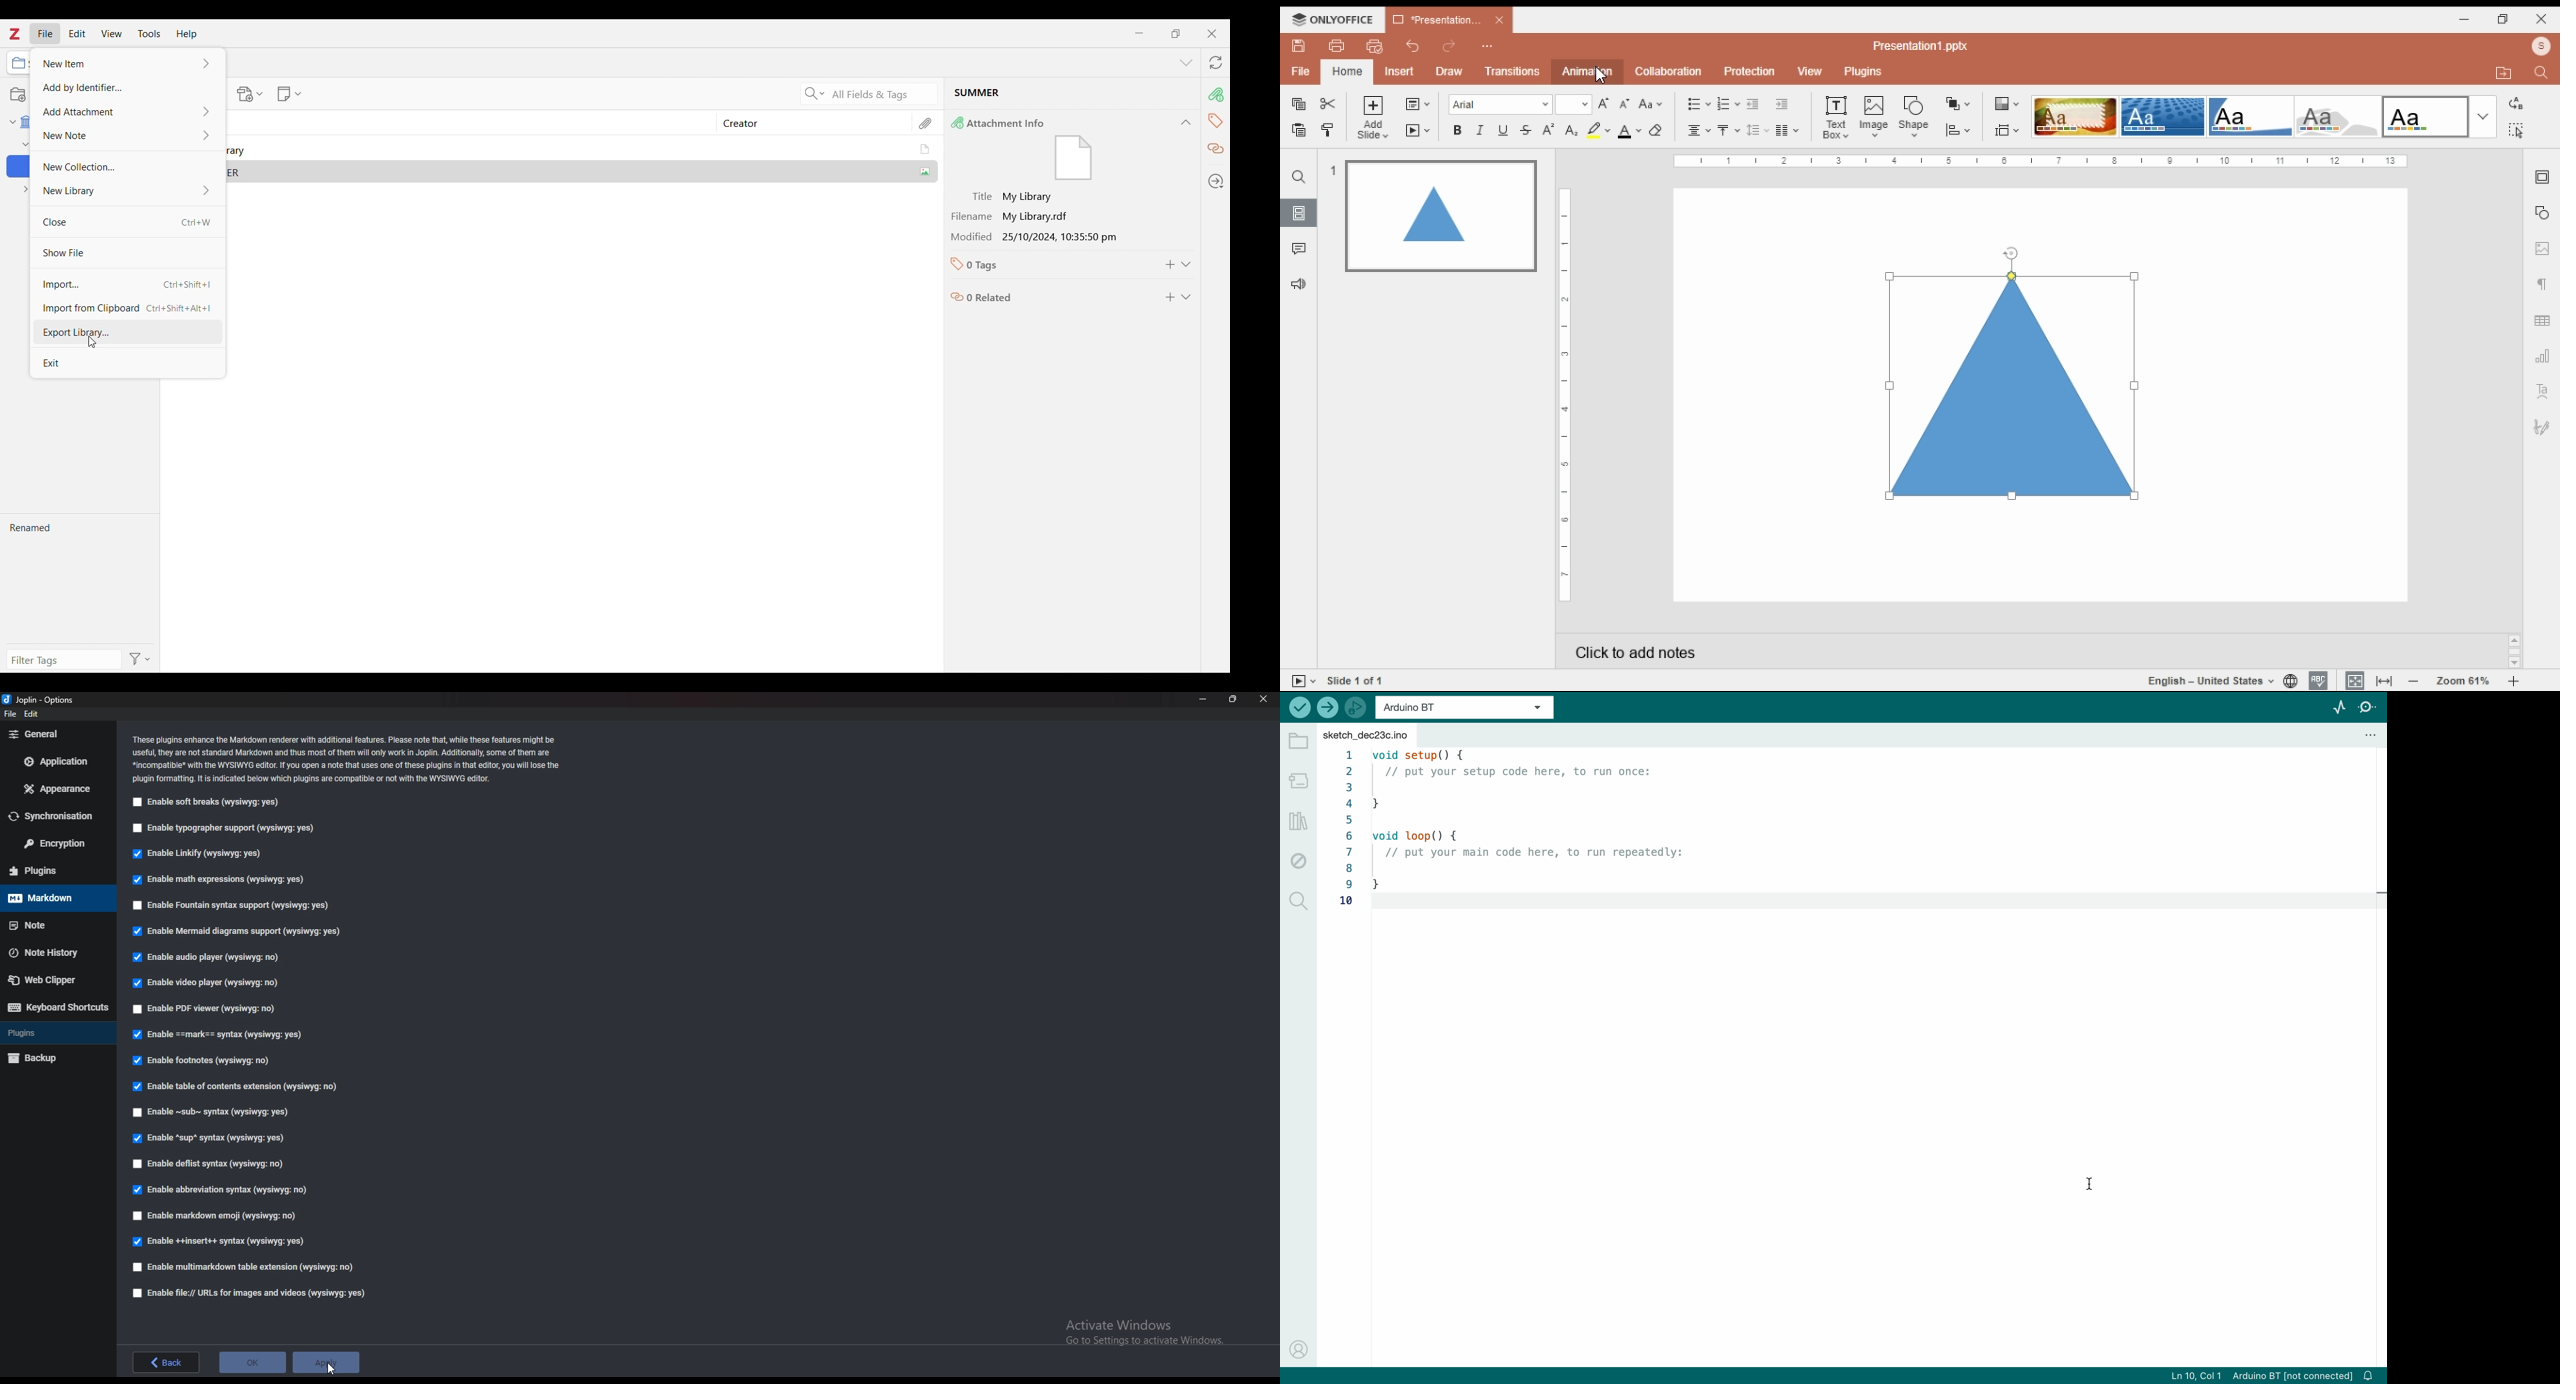  What do you see at coordinates (1176, 33) in the screenshot?
I see `maximize` at bounding box center [1176, 33].